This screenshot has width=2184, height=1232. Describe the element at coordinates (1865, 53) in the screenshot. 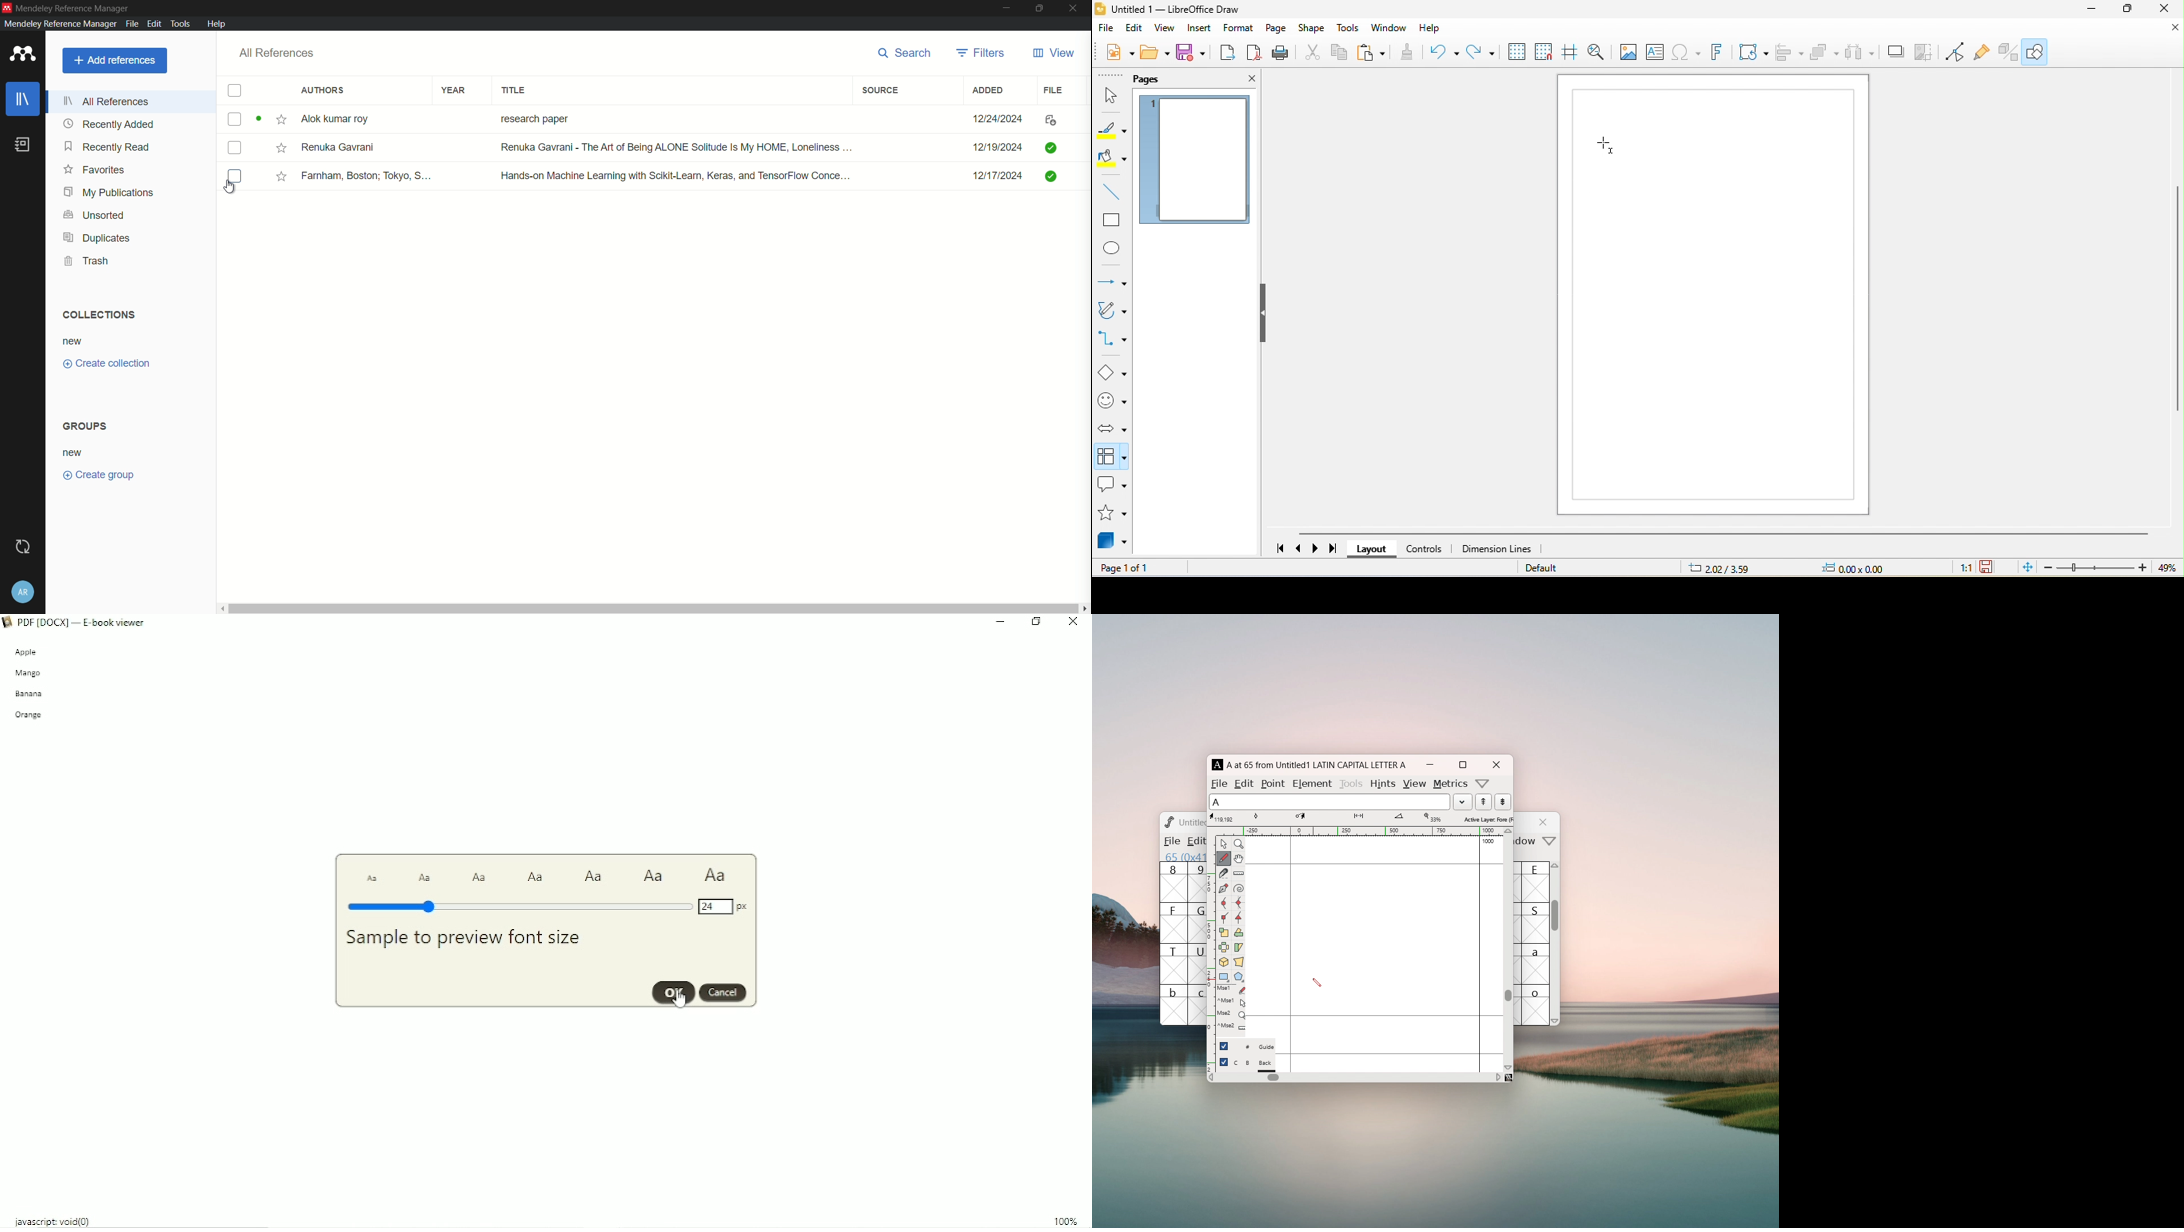

I see `select at least three object to distribute` at that location.